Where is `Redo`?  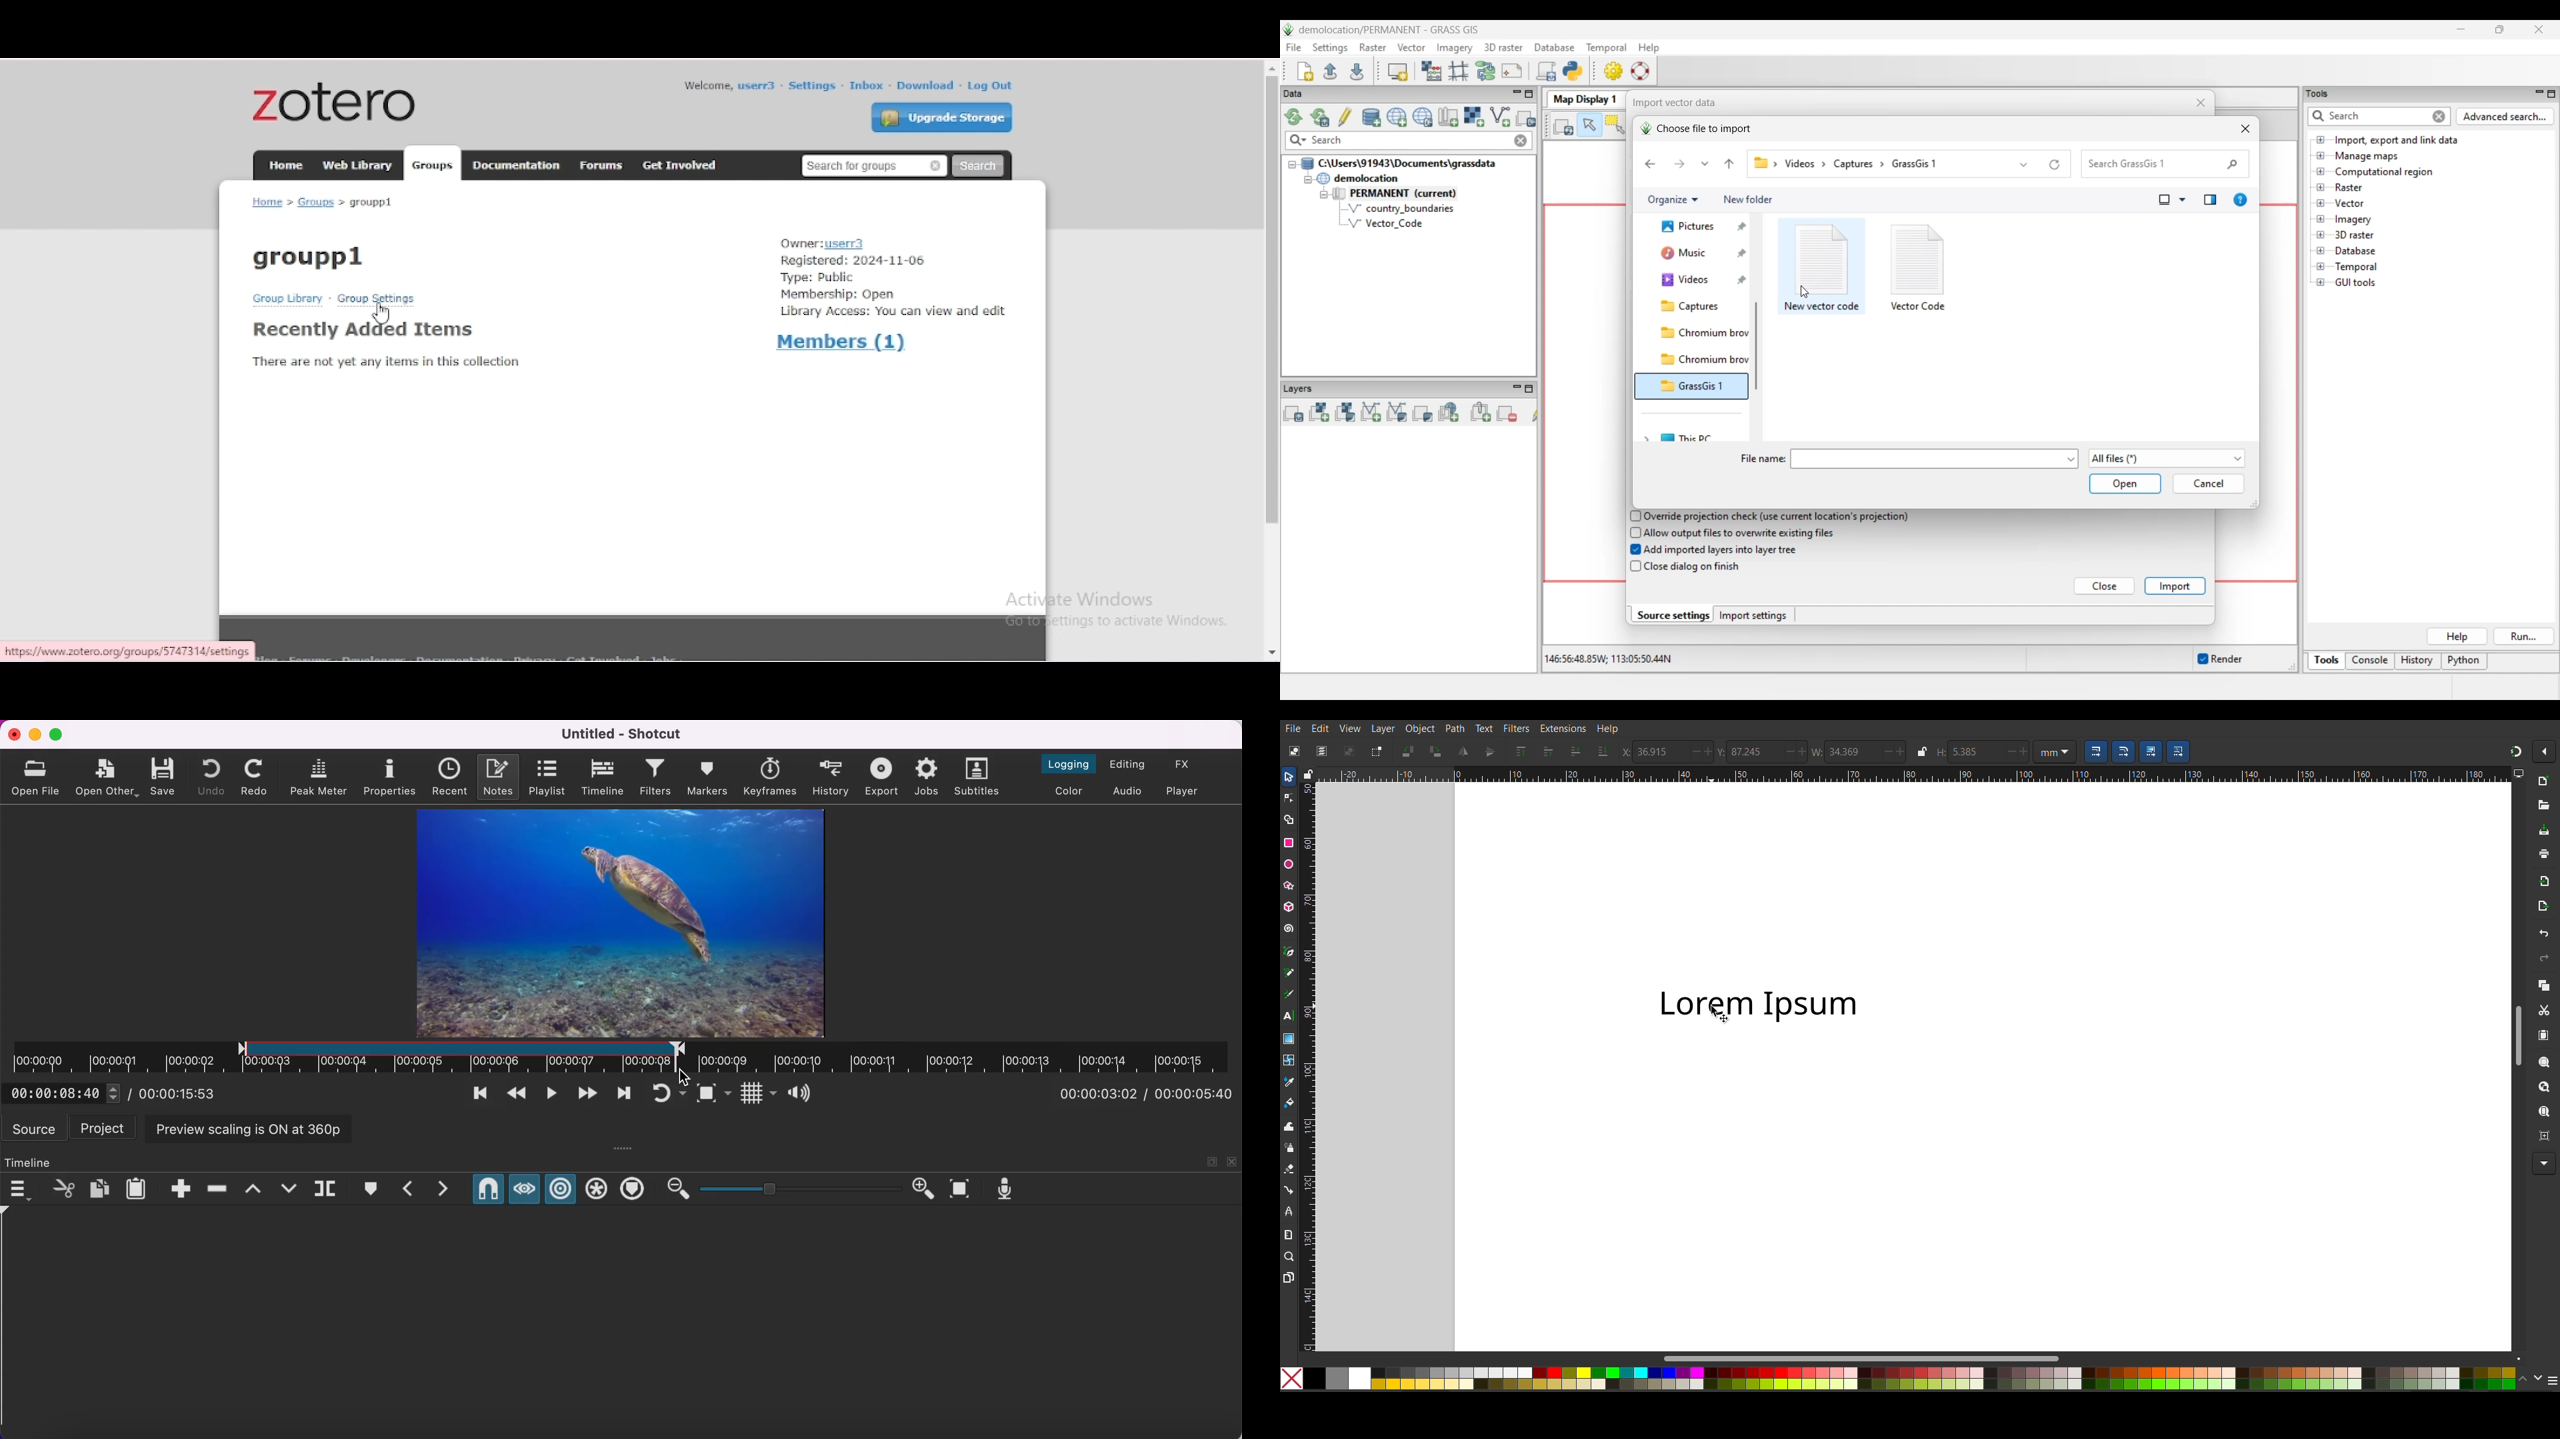 Redo is located at coordinates (2545, 959).